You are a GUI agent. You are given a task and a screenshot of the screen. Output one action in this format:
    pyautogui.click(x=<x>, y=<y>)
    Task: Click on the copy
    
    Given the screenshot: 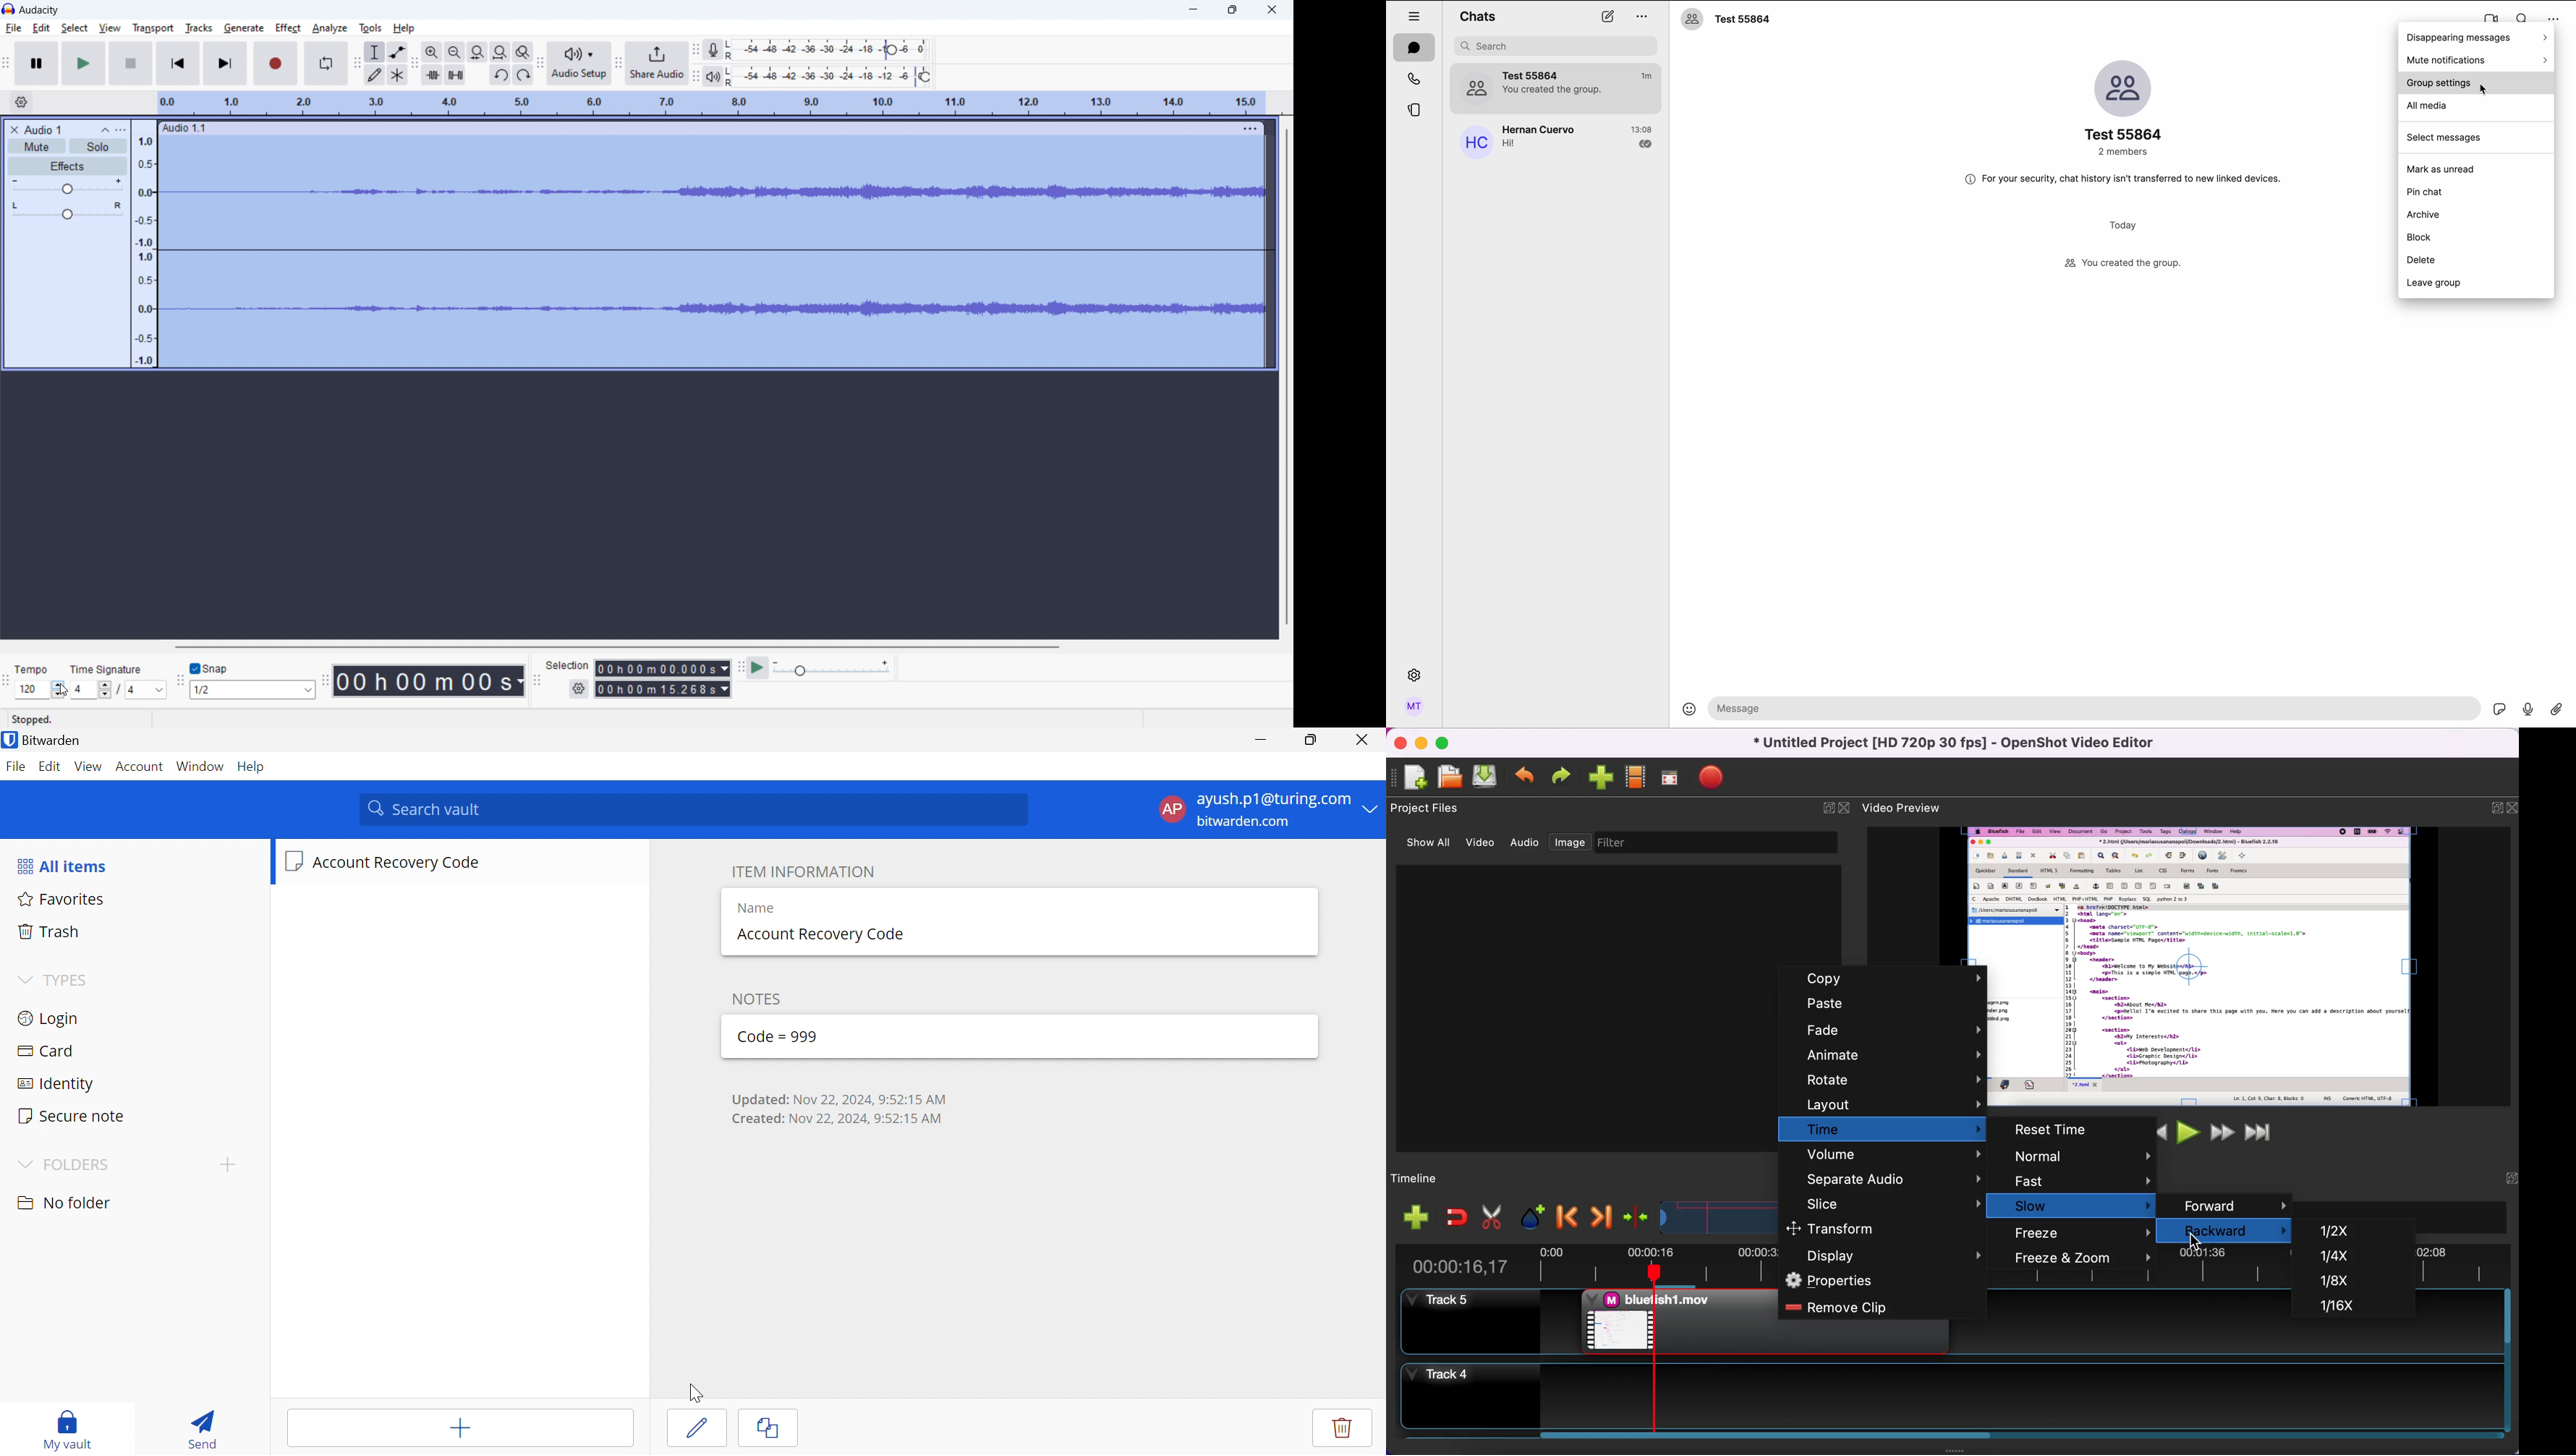 What is the action you would take?
    pyautogui.click(x=1889, y=980)
    